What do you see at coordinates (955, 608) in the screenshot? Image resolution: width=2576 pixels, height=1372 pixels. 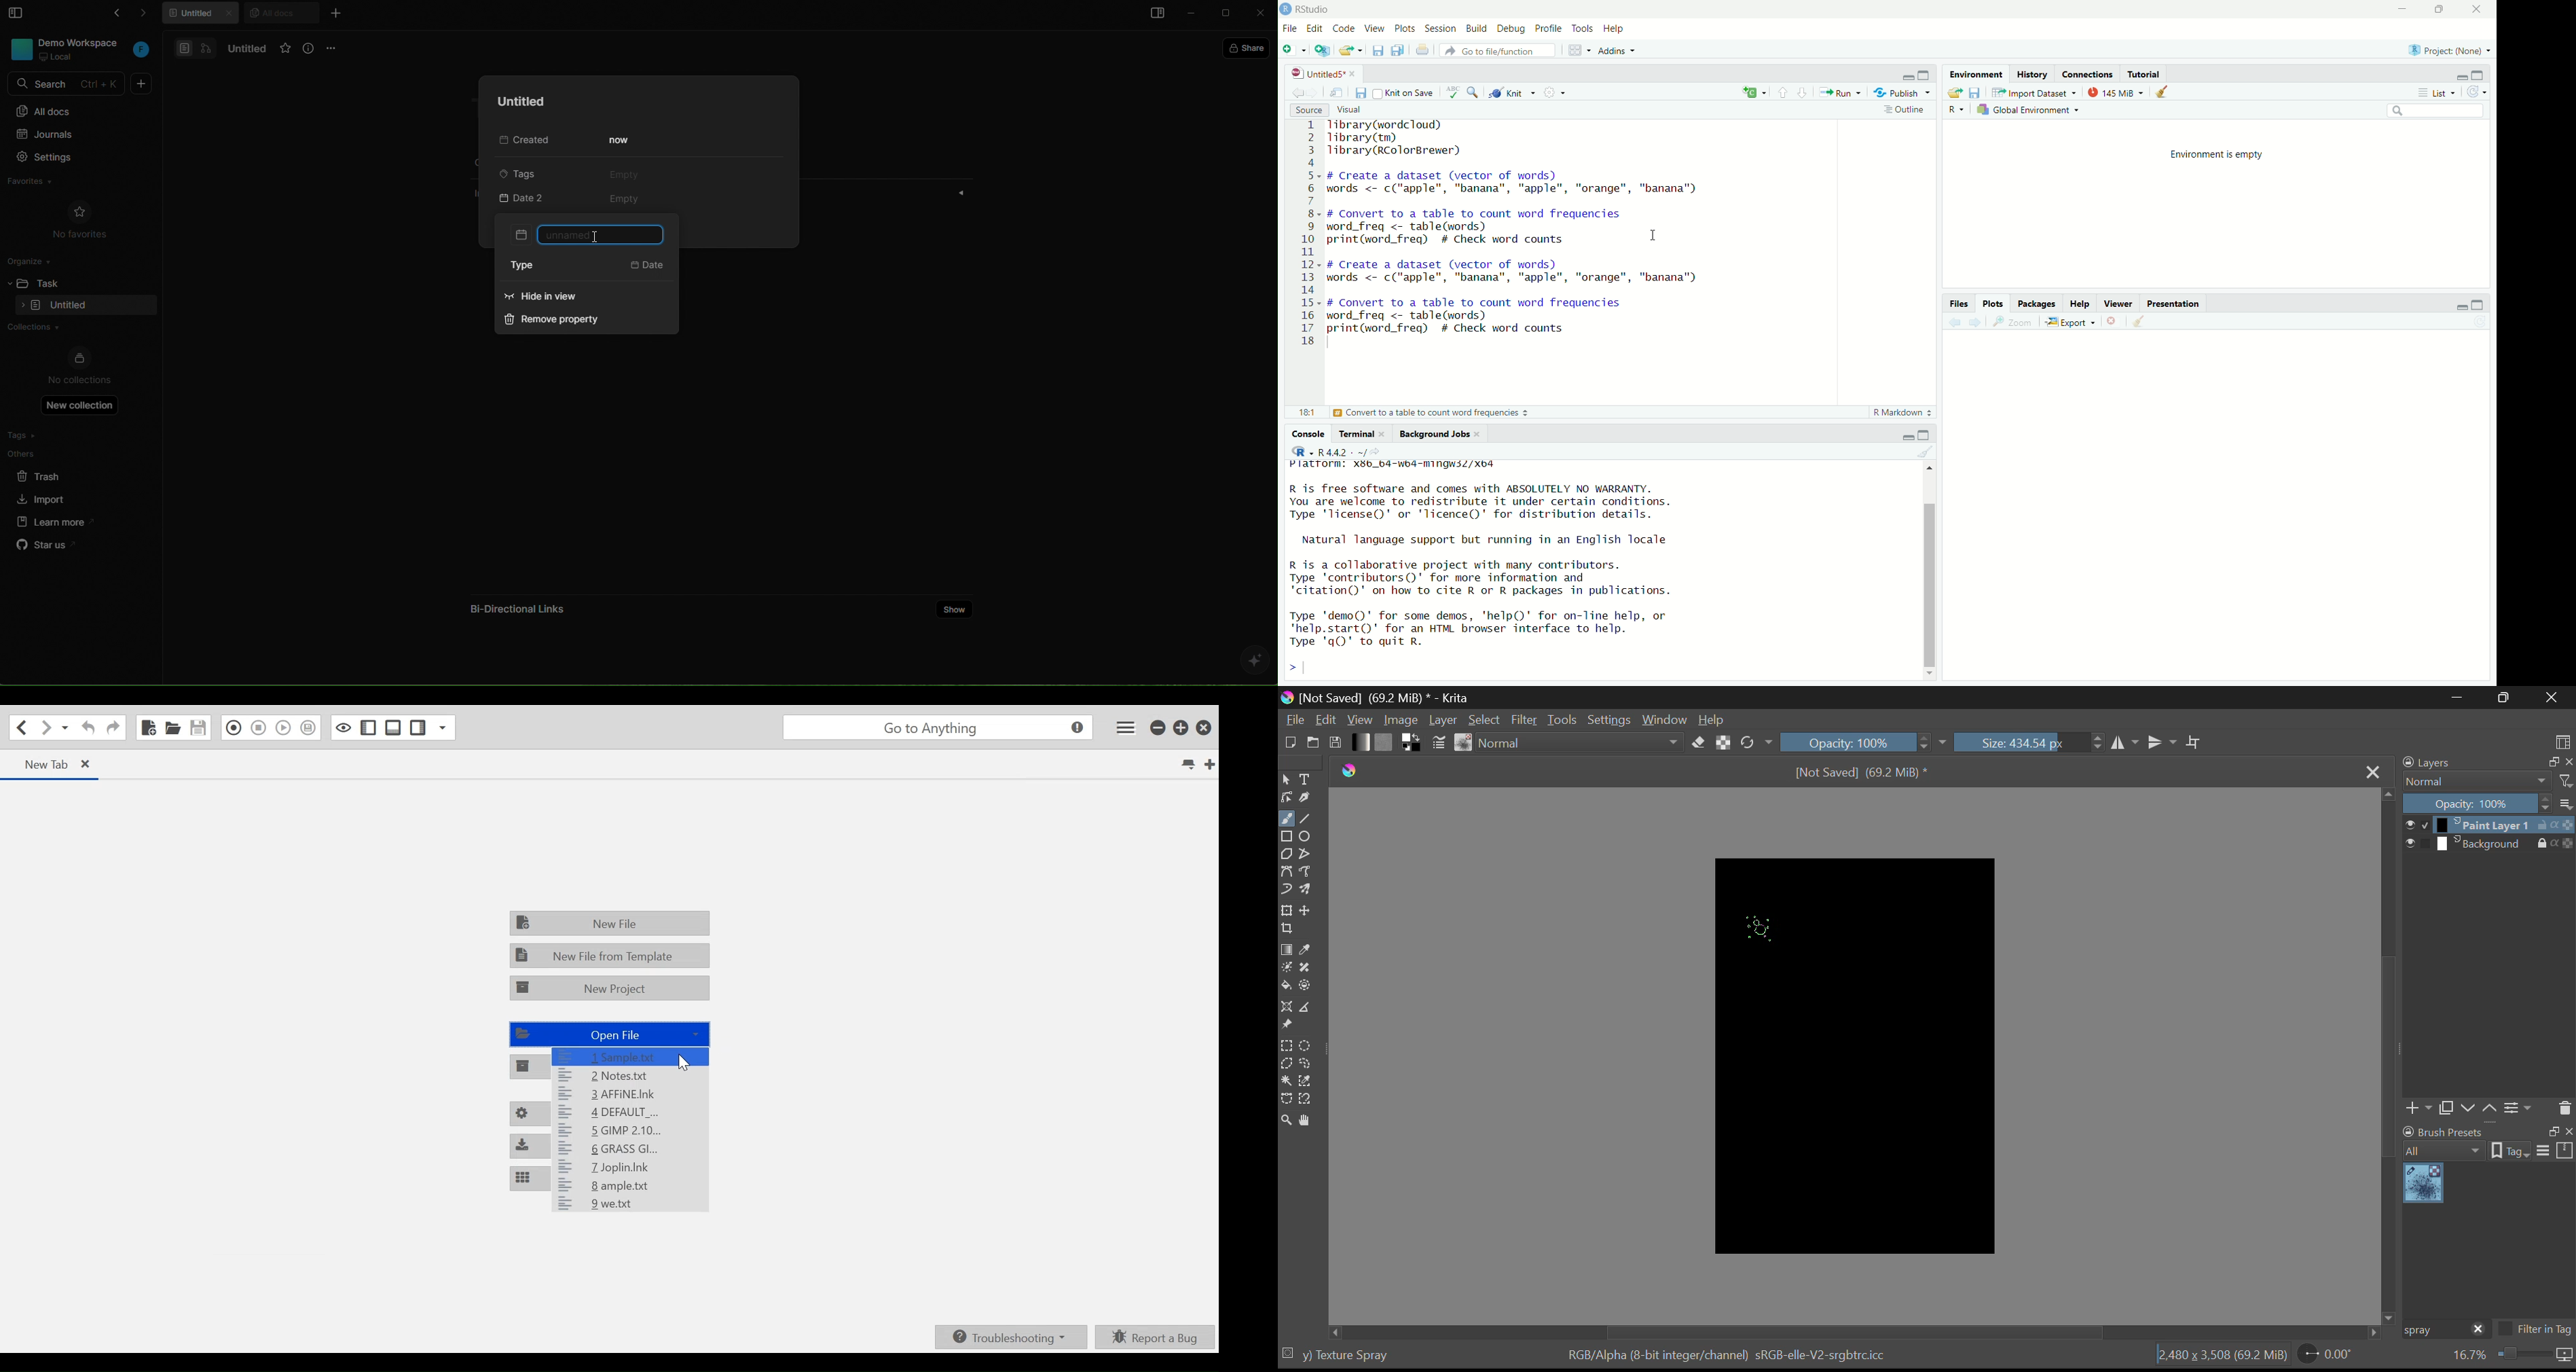 I see `show` at bounding box center [955, 608].